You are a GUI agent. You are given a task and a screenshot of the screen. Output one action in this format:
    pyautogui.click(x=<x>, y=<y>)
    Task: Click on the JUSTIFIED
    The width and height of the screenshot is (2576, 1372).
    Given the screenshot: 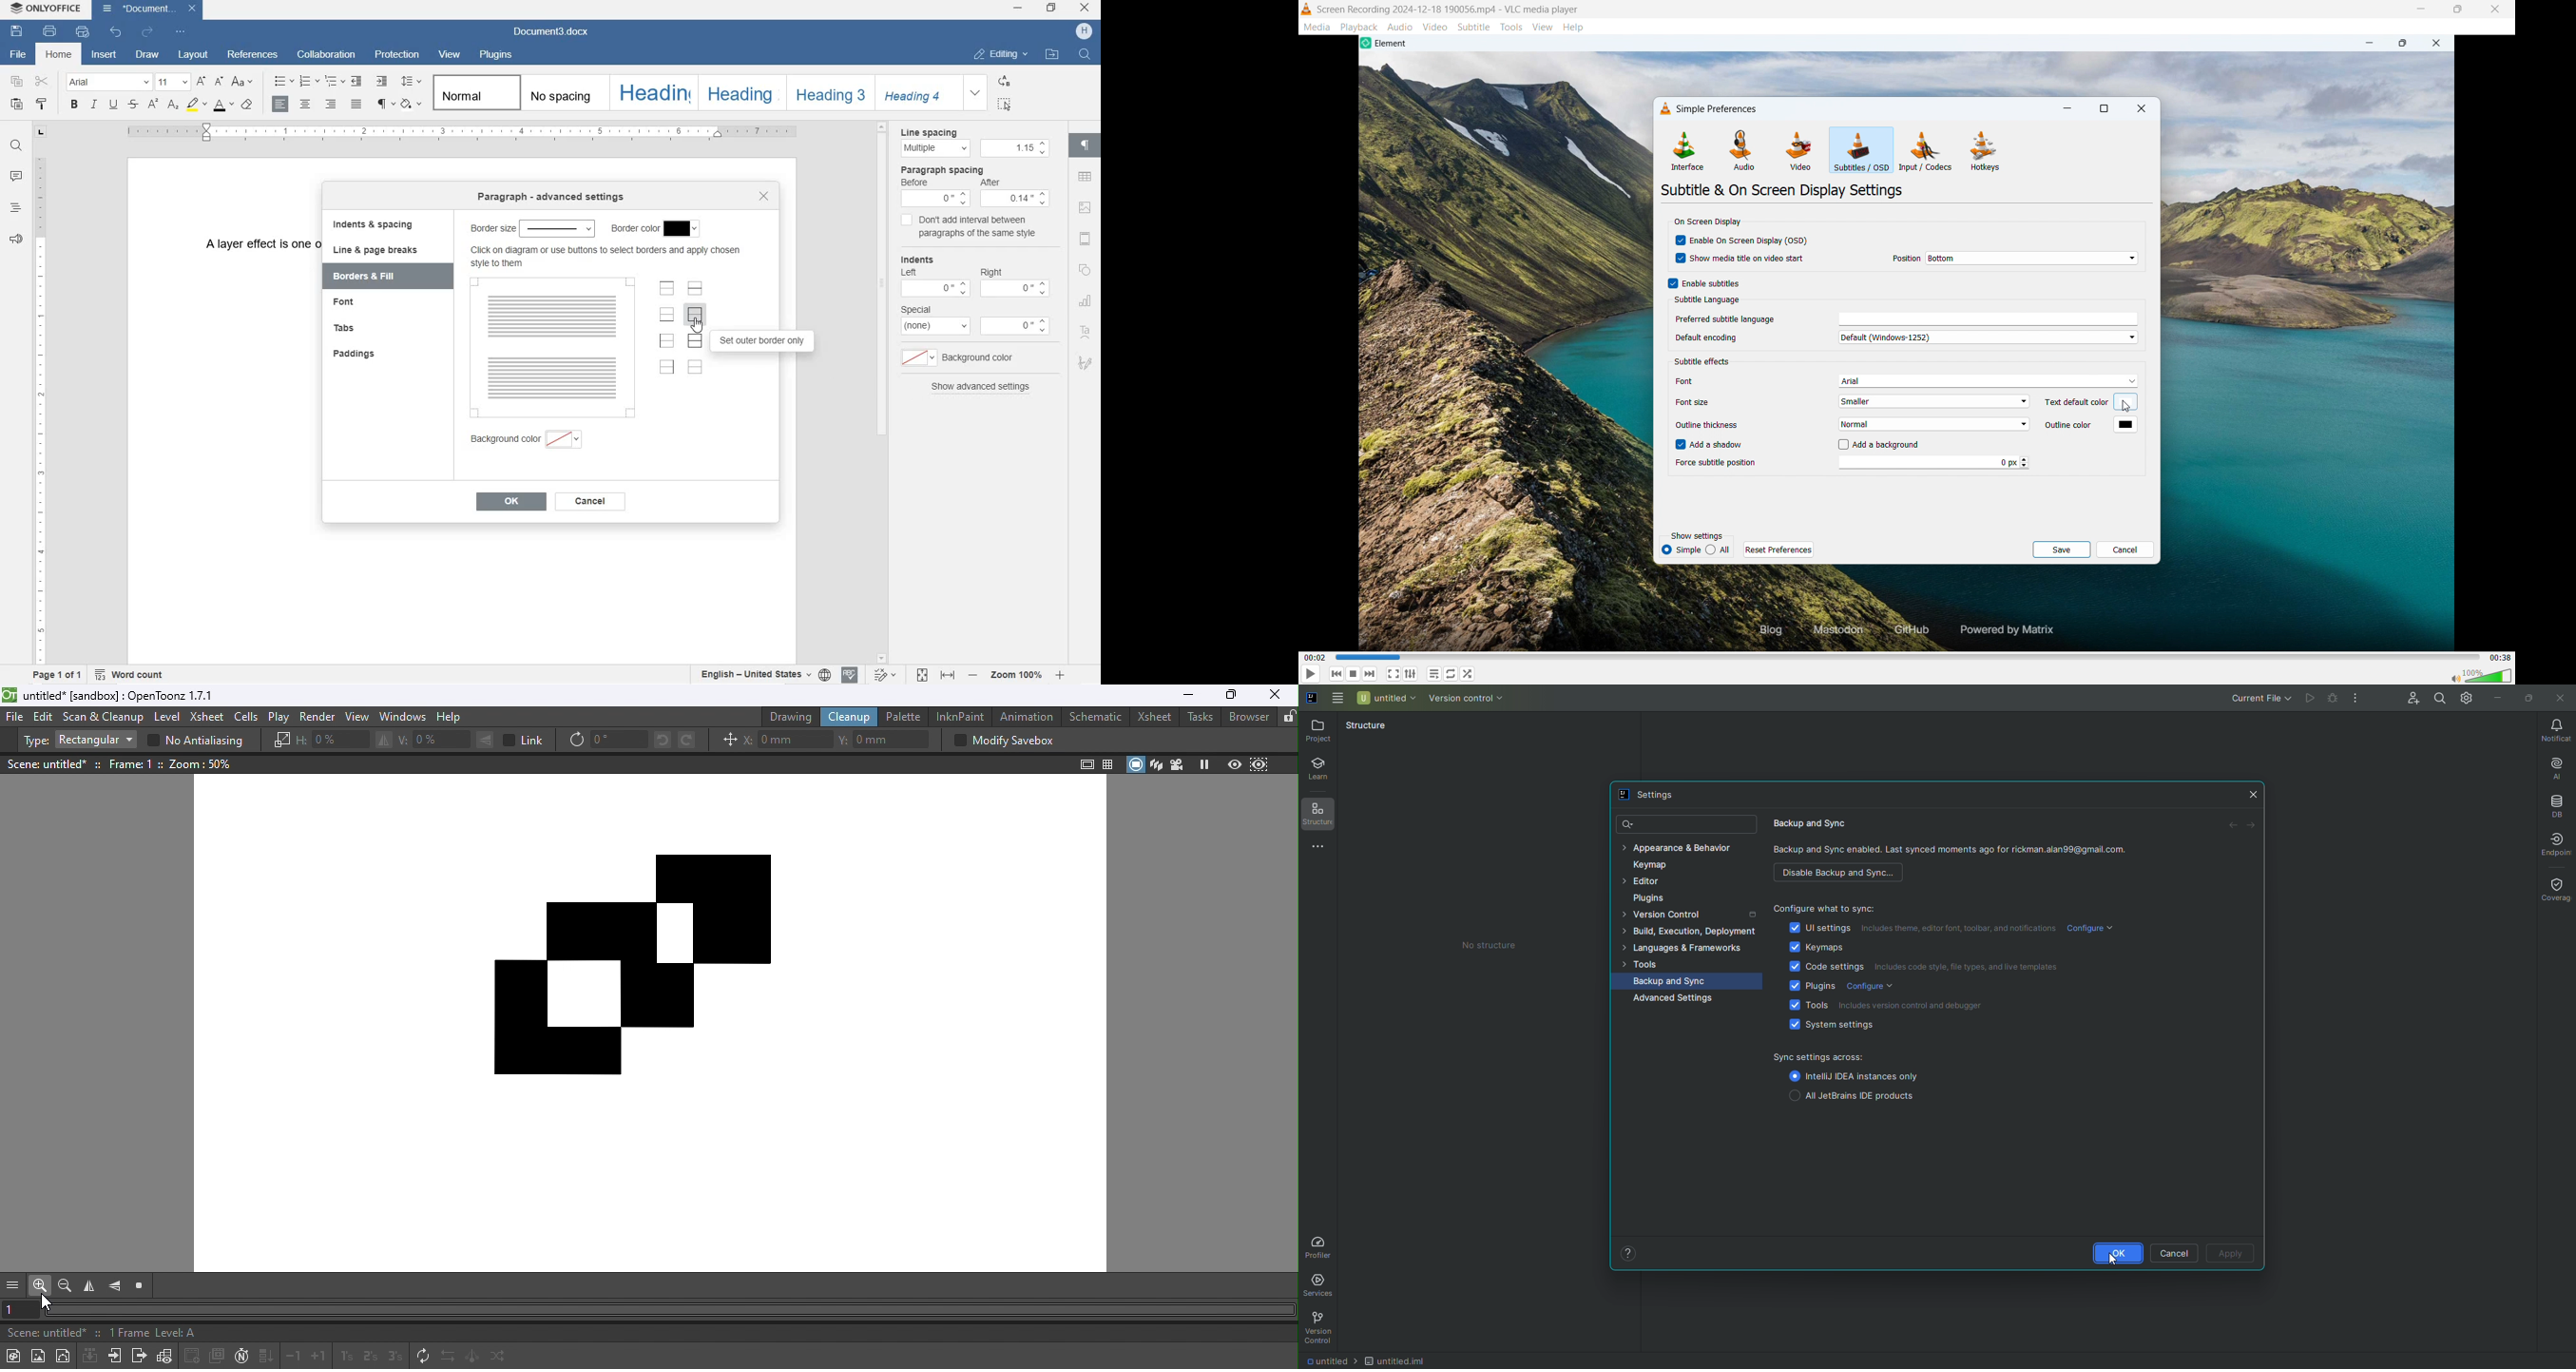 What is the action you would take?
    pyautogui.click(x=356, y=103)
    